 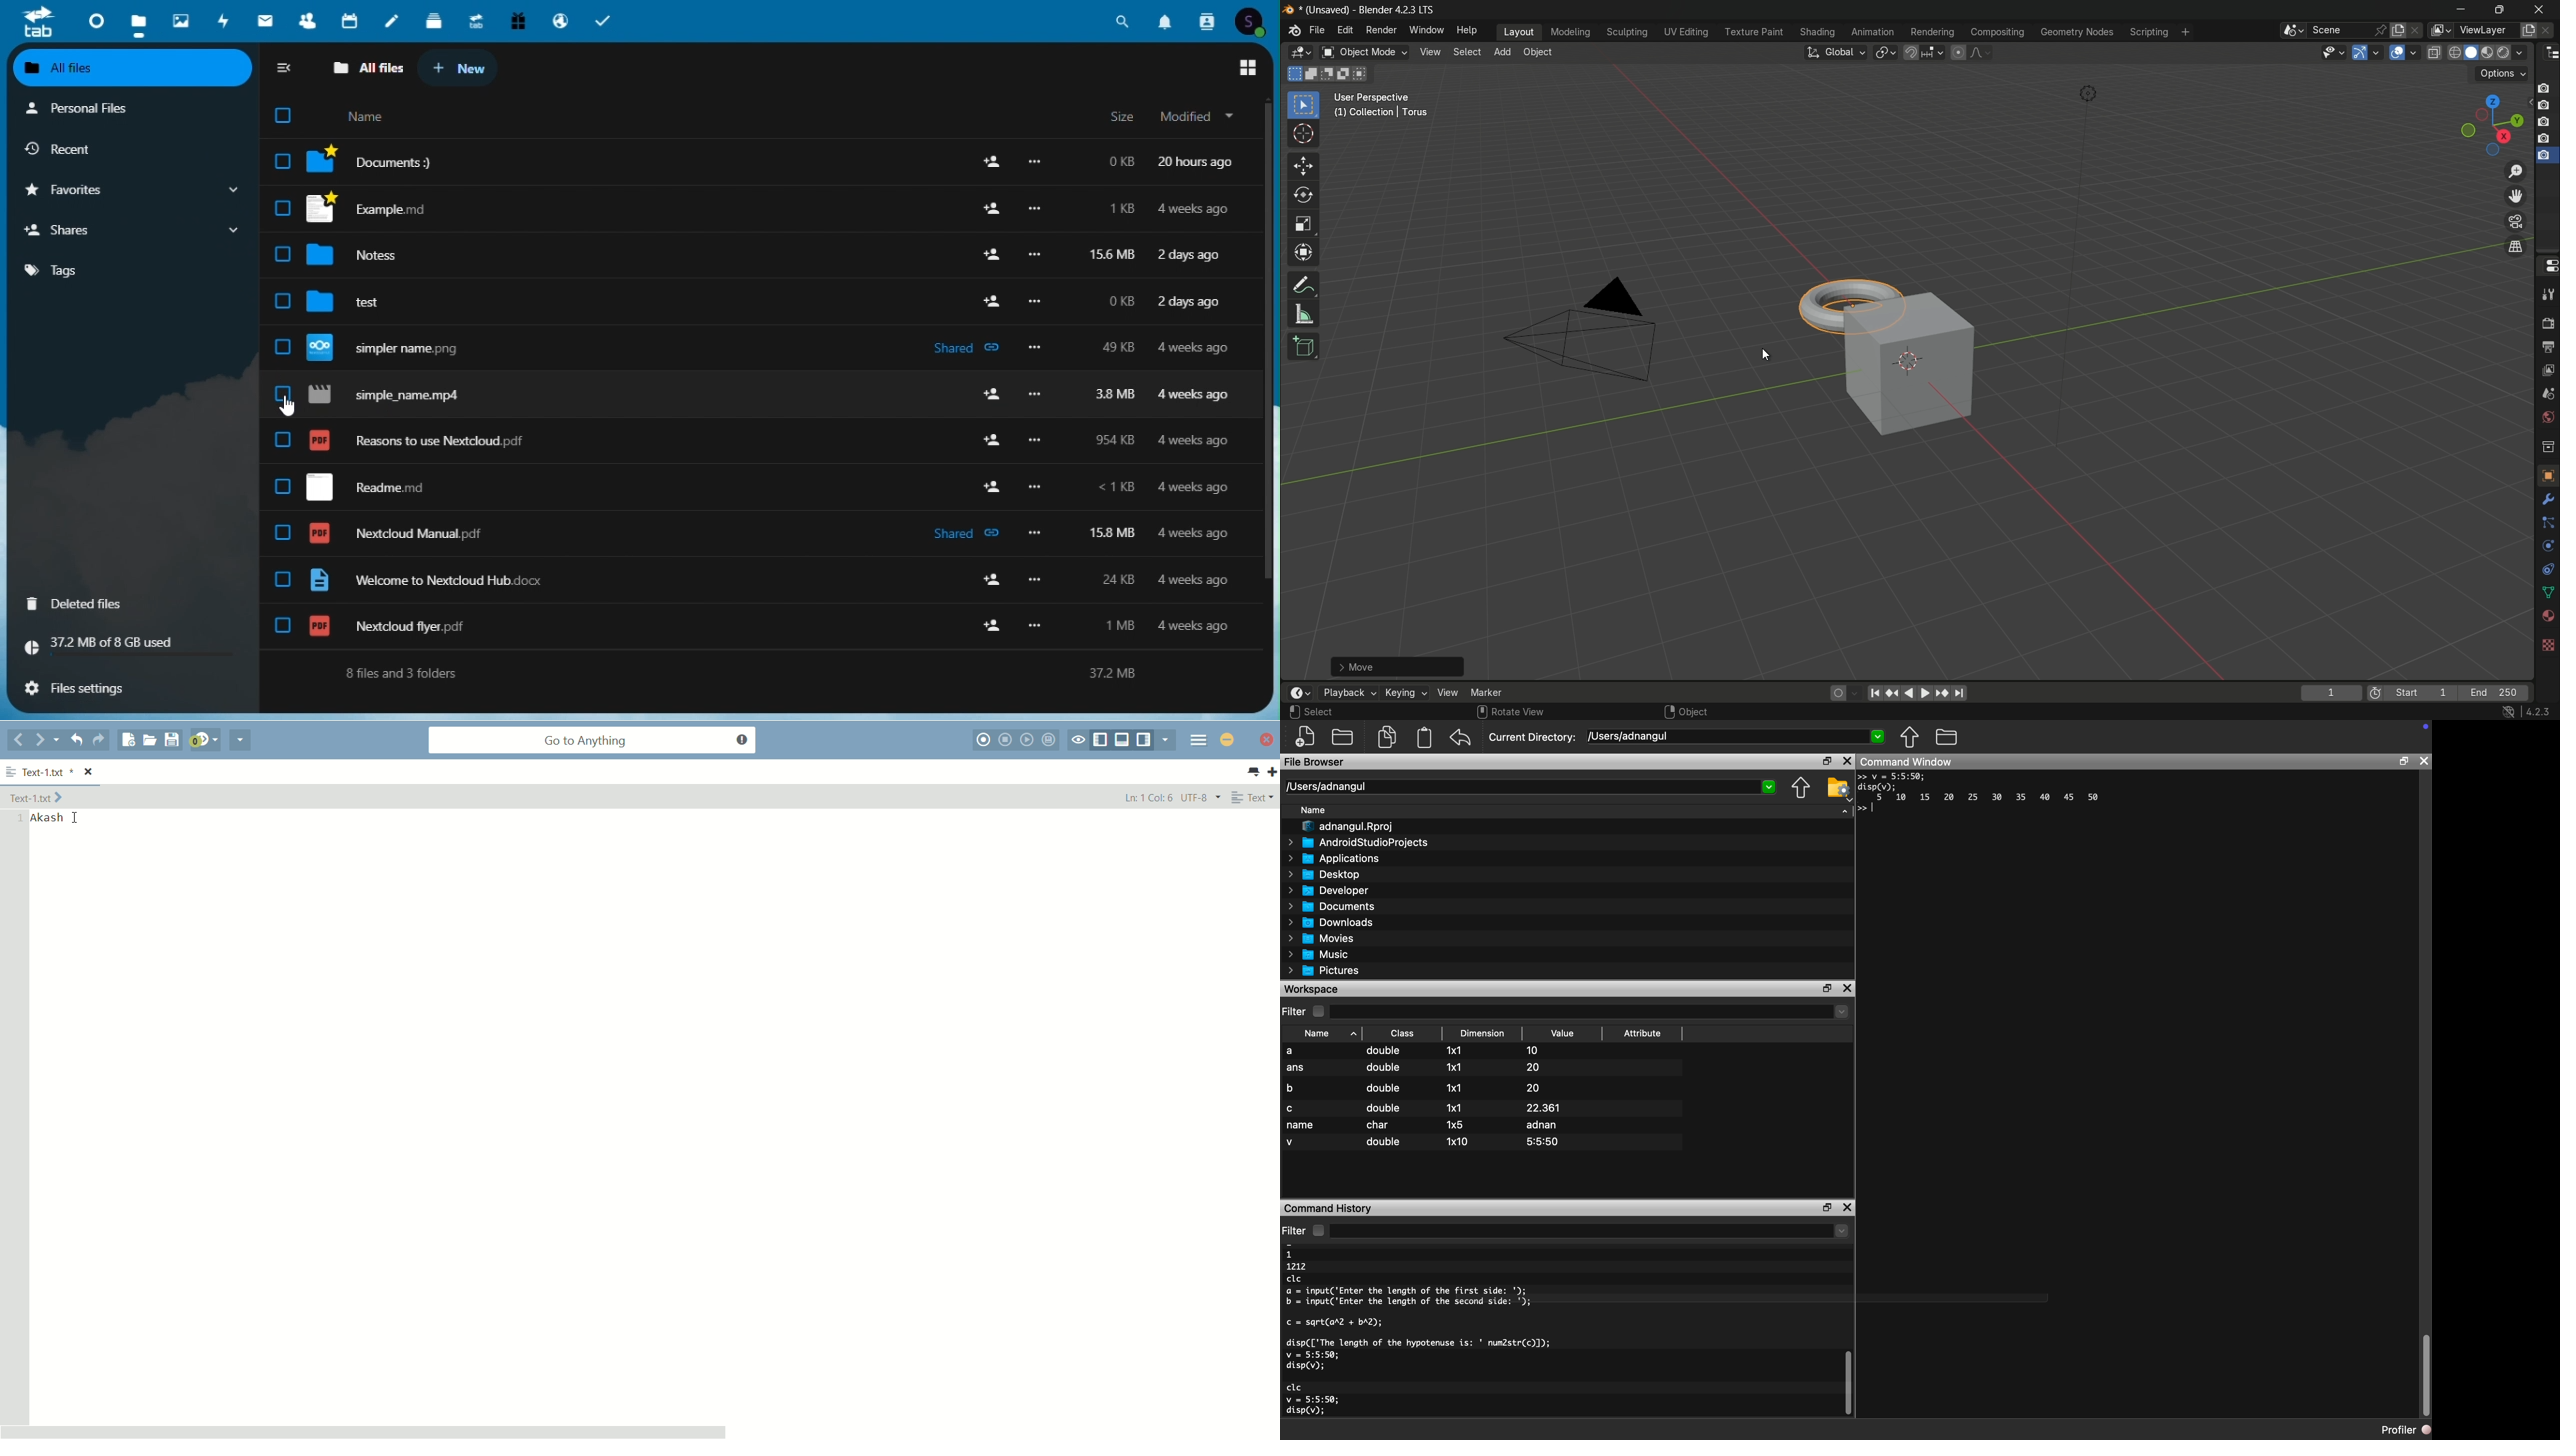 I want to click on test, so click(x=760, y=300).